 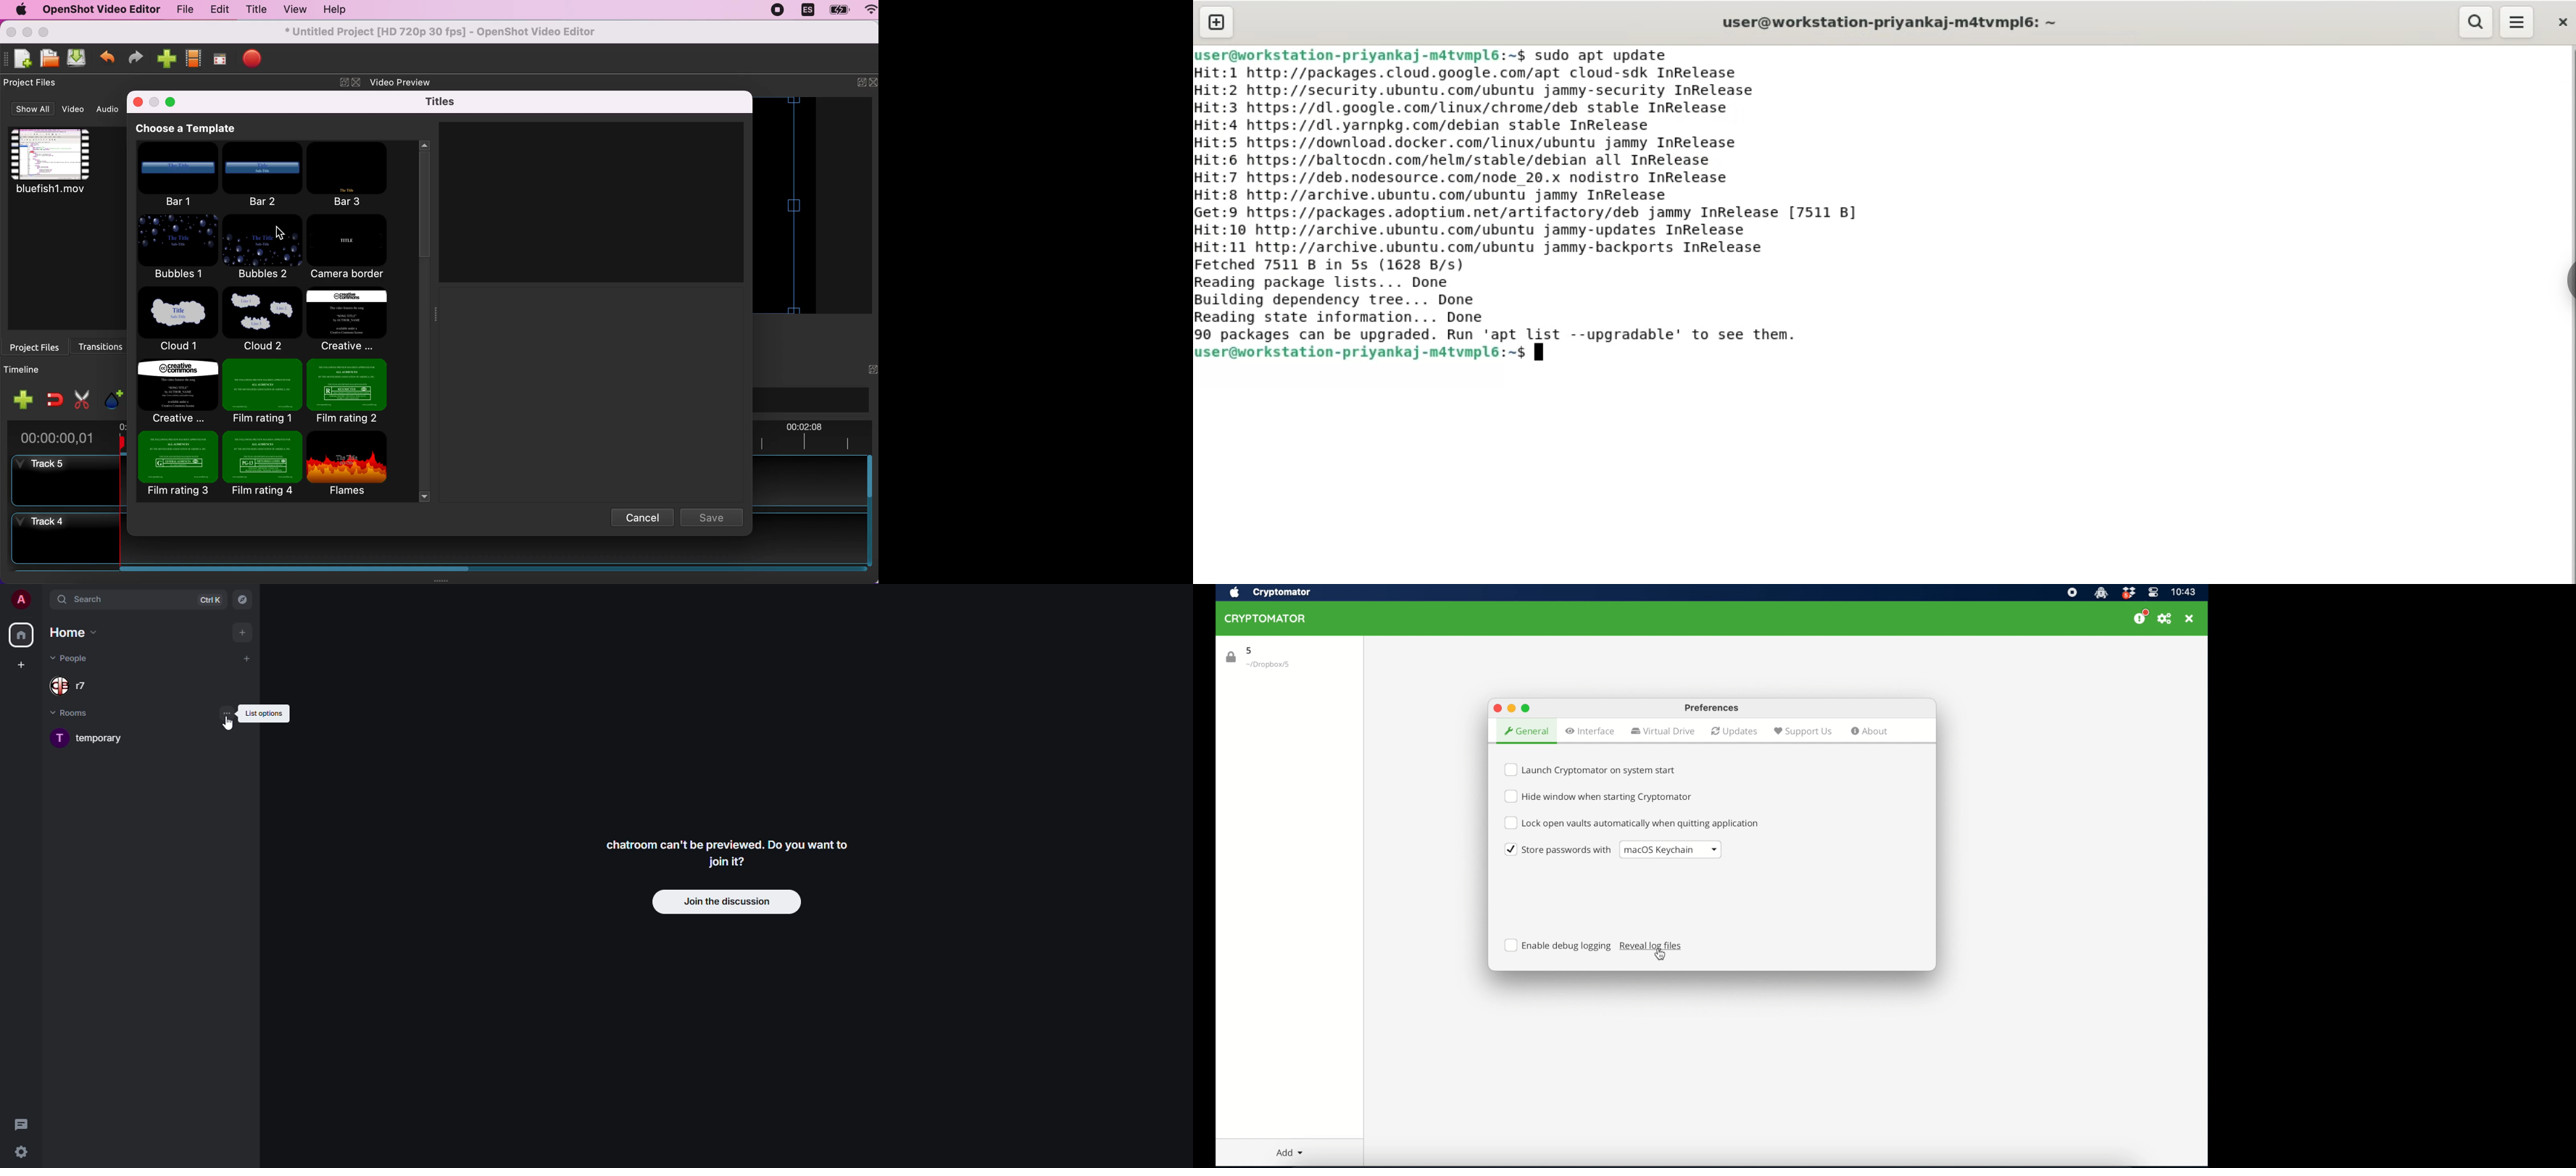 What do you see at coordinates (1871, 731) in the screenshot?
I see `about` at bounding box center [1871, 731].